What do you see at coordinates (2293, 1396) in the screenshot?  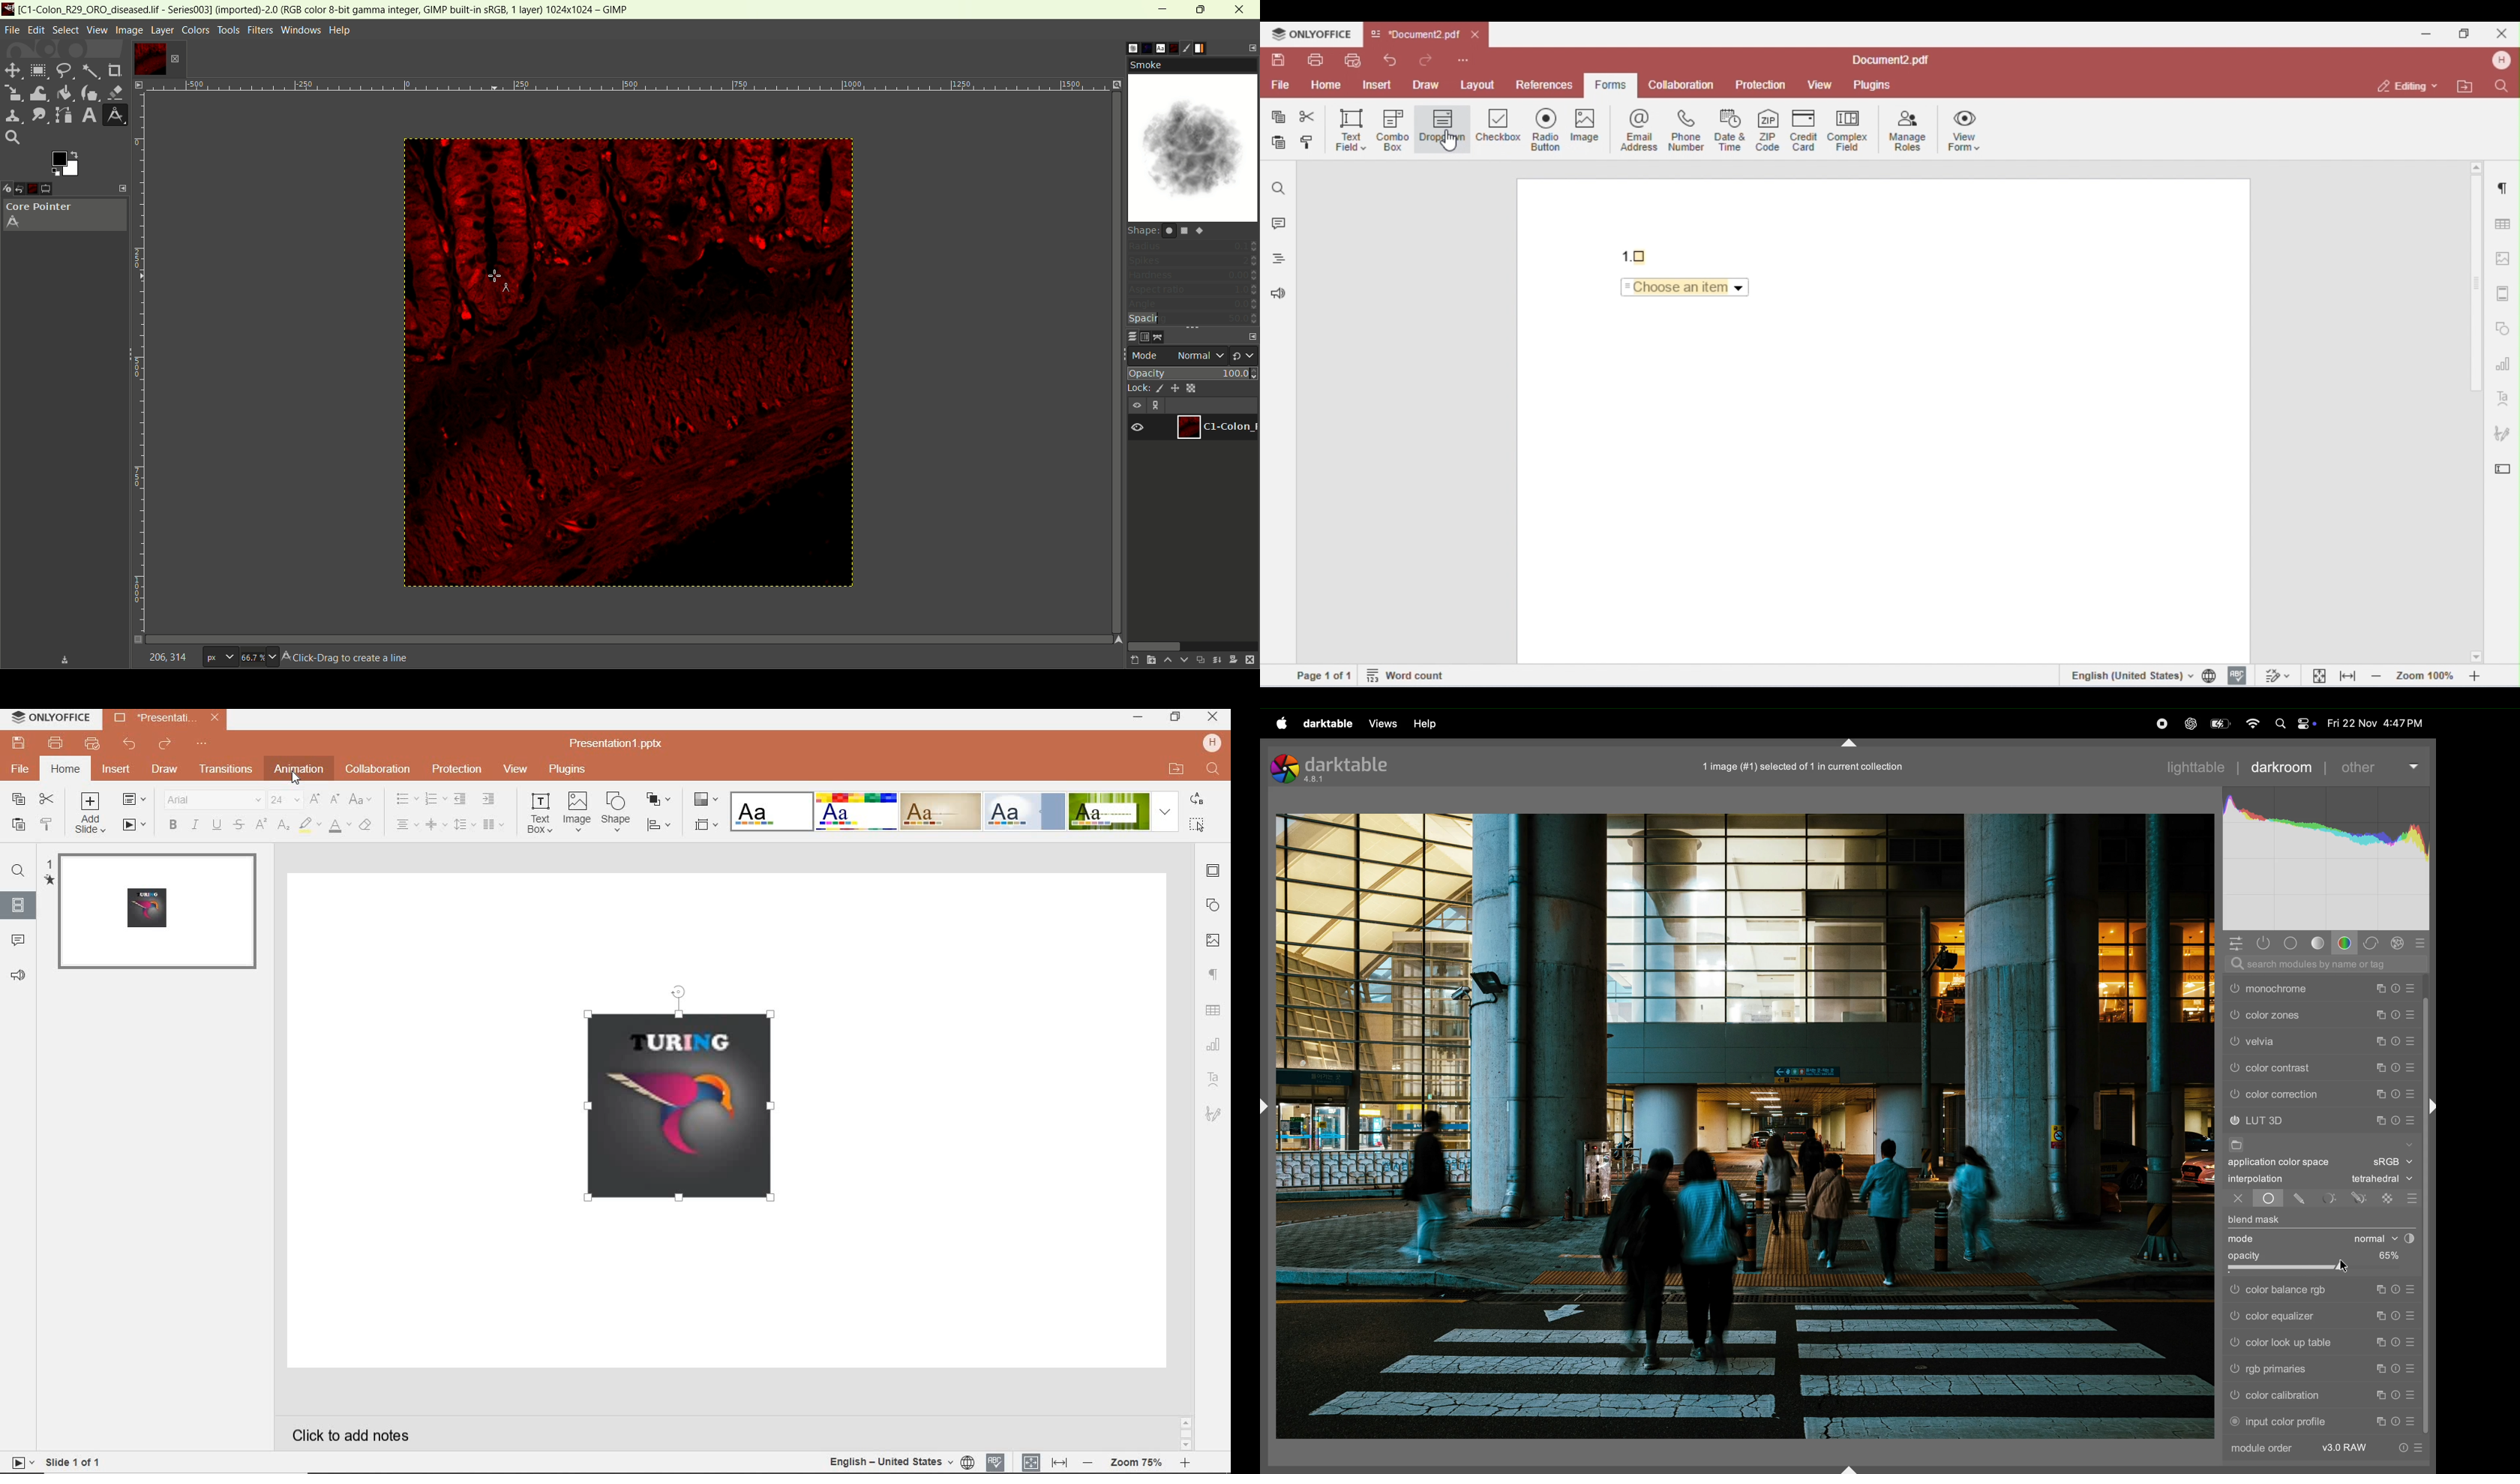 I see `color calibration` at bounding box center [2293, 1396].